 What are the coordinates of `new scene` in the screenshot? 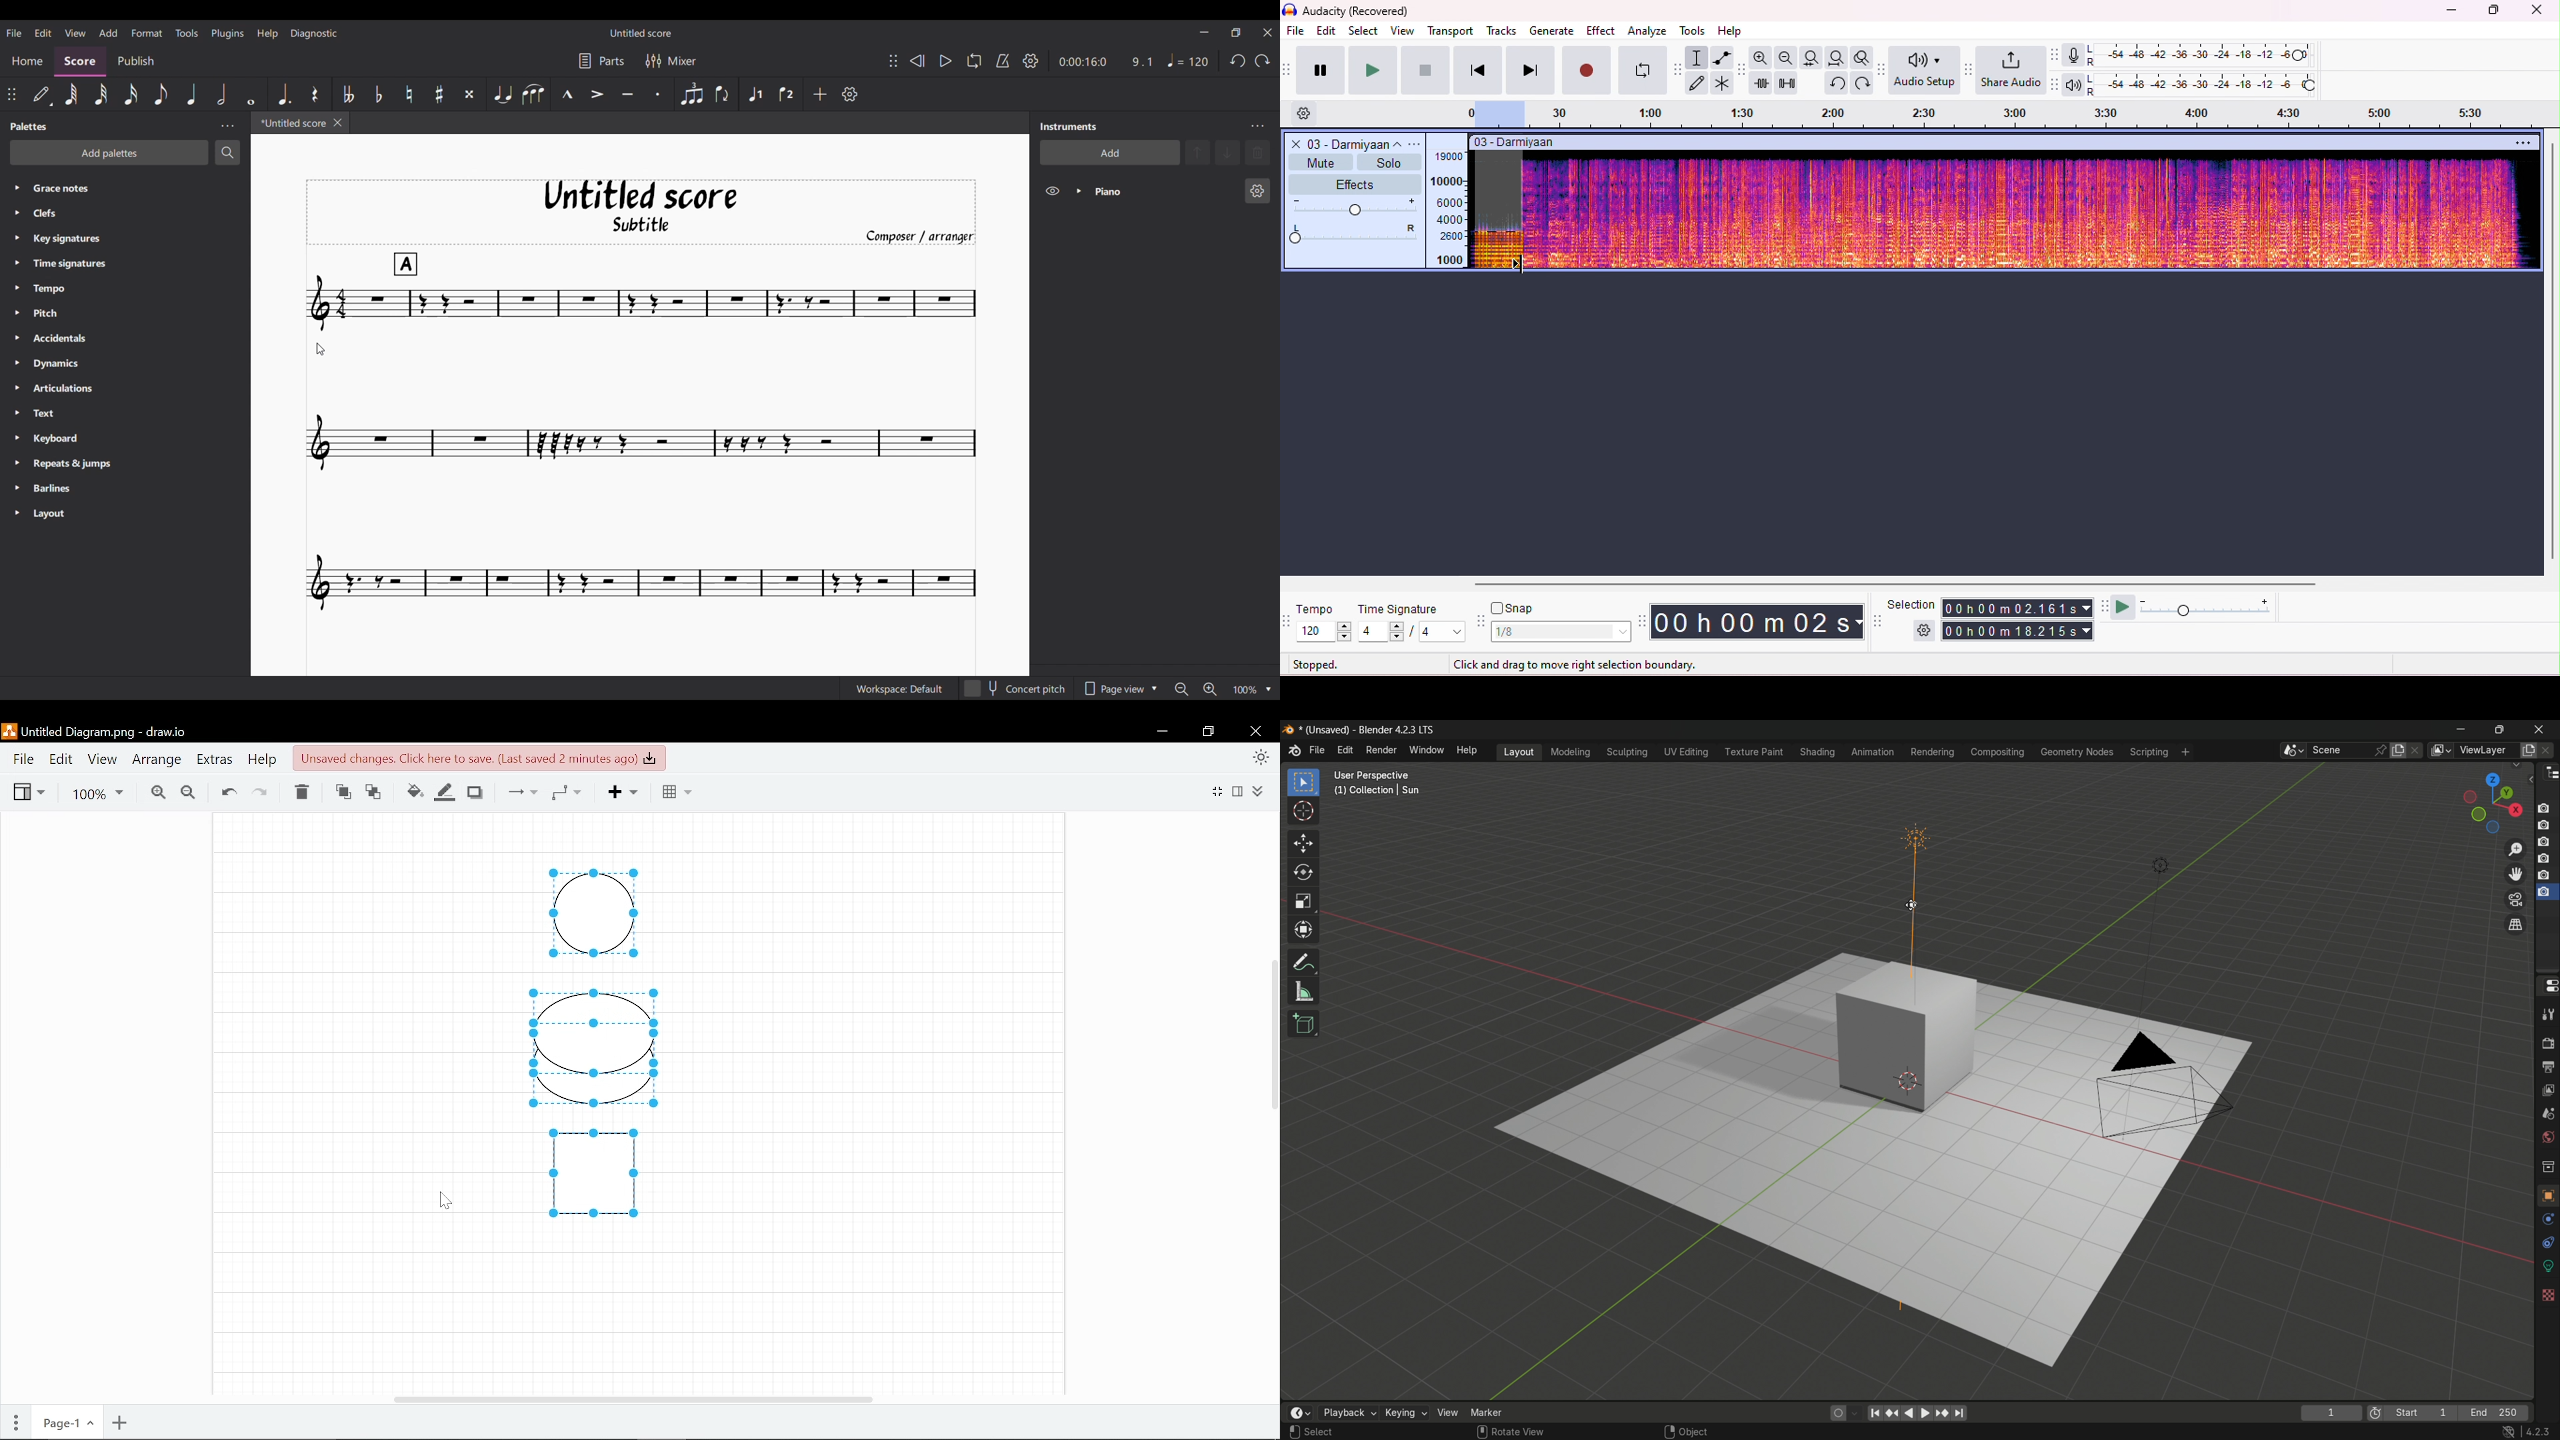 It's located at (2399, 749).